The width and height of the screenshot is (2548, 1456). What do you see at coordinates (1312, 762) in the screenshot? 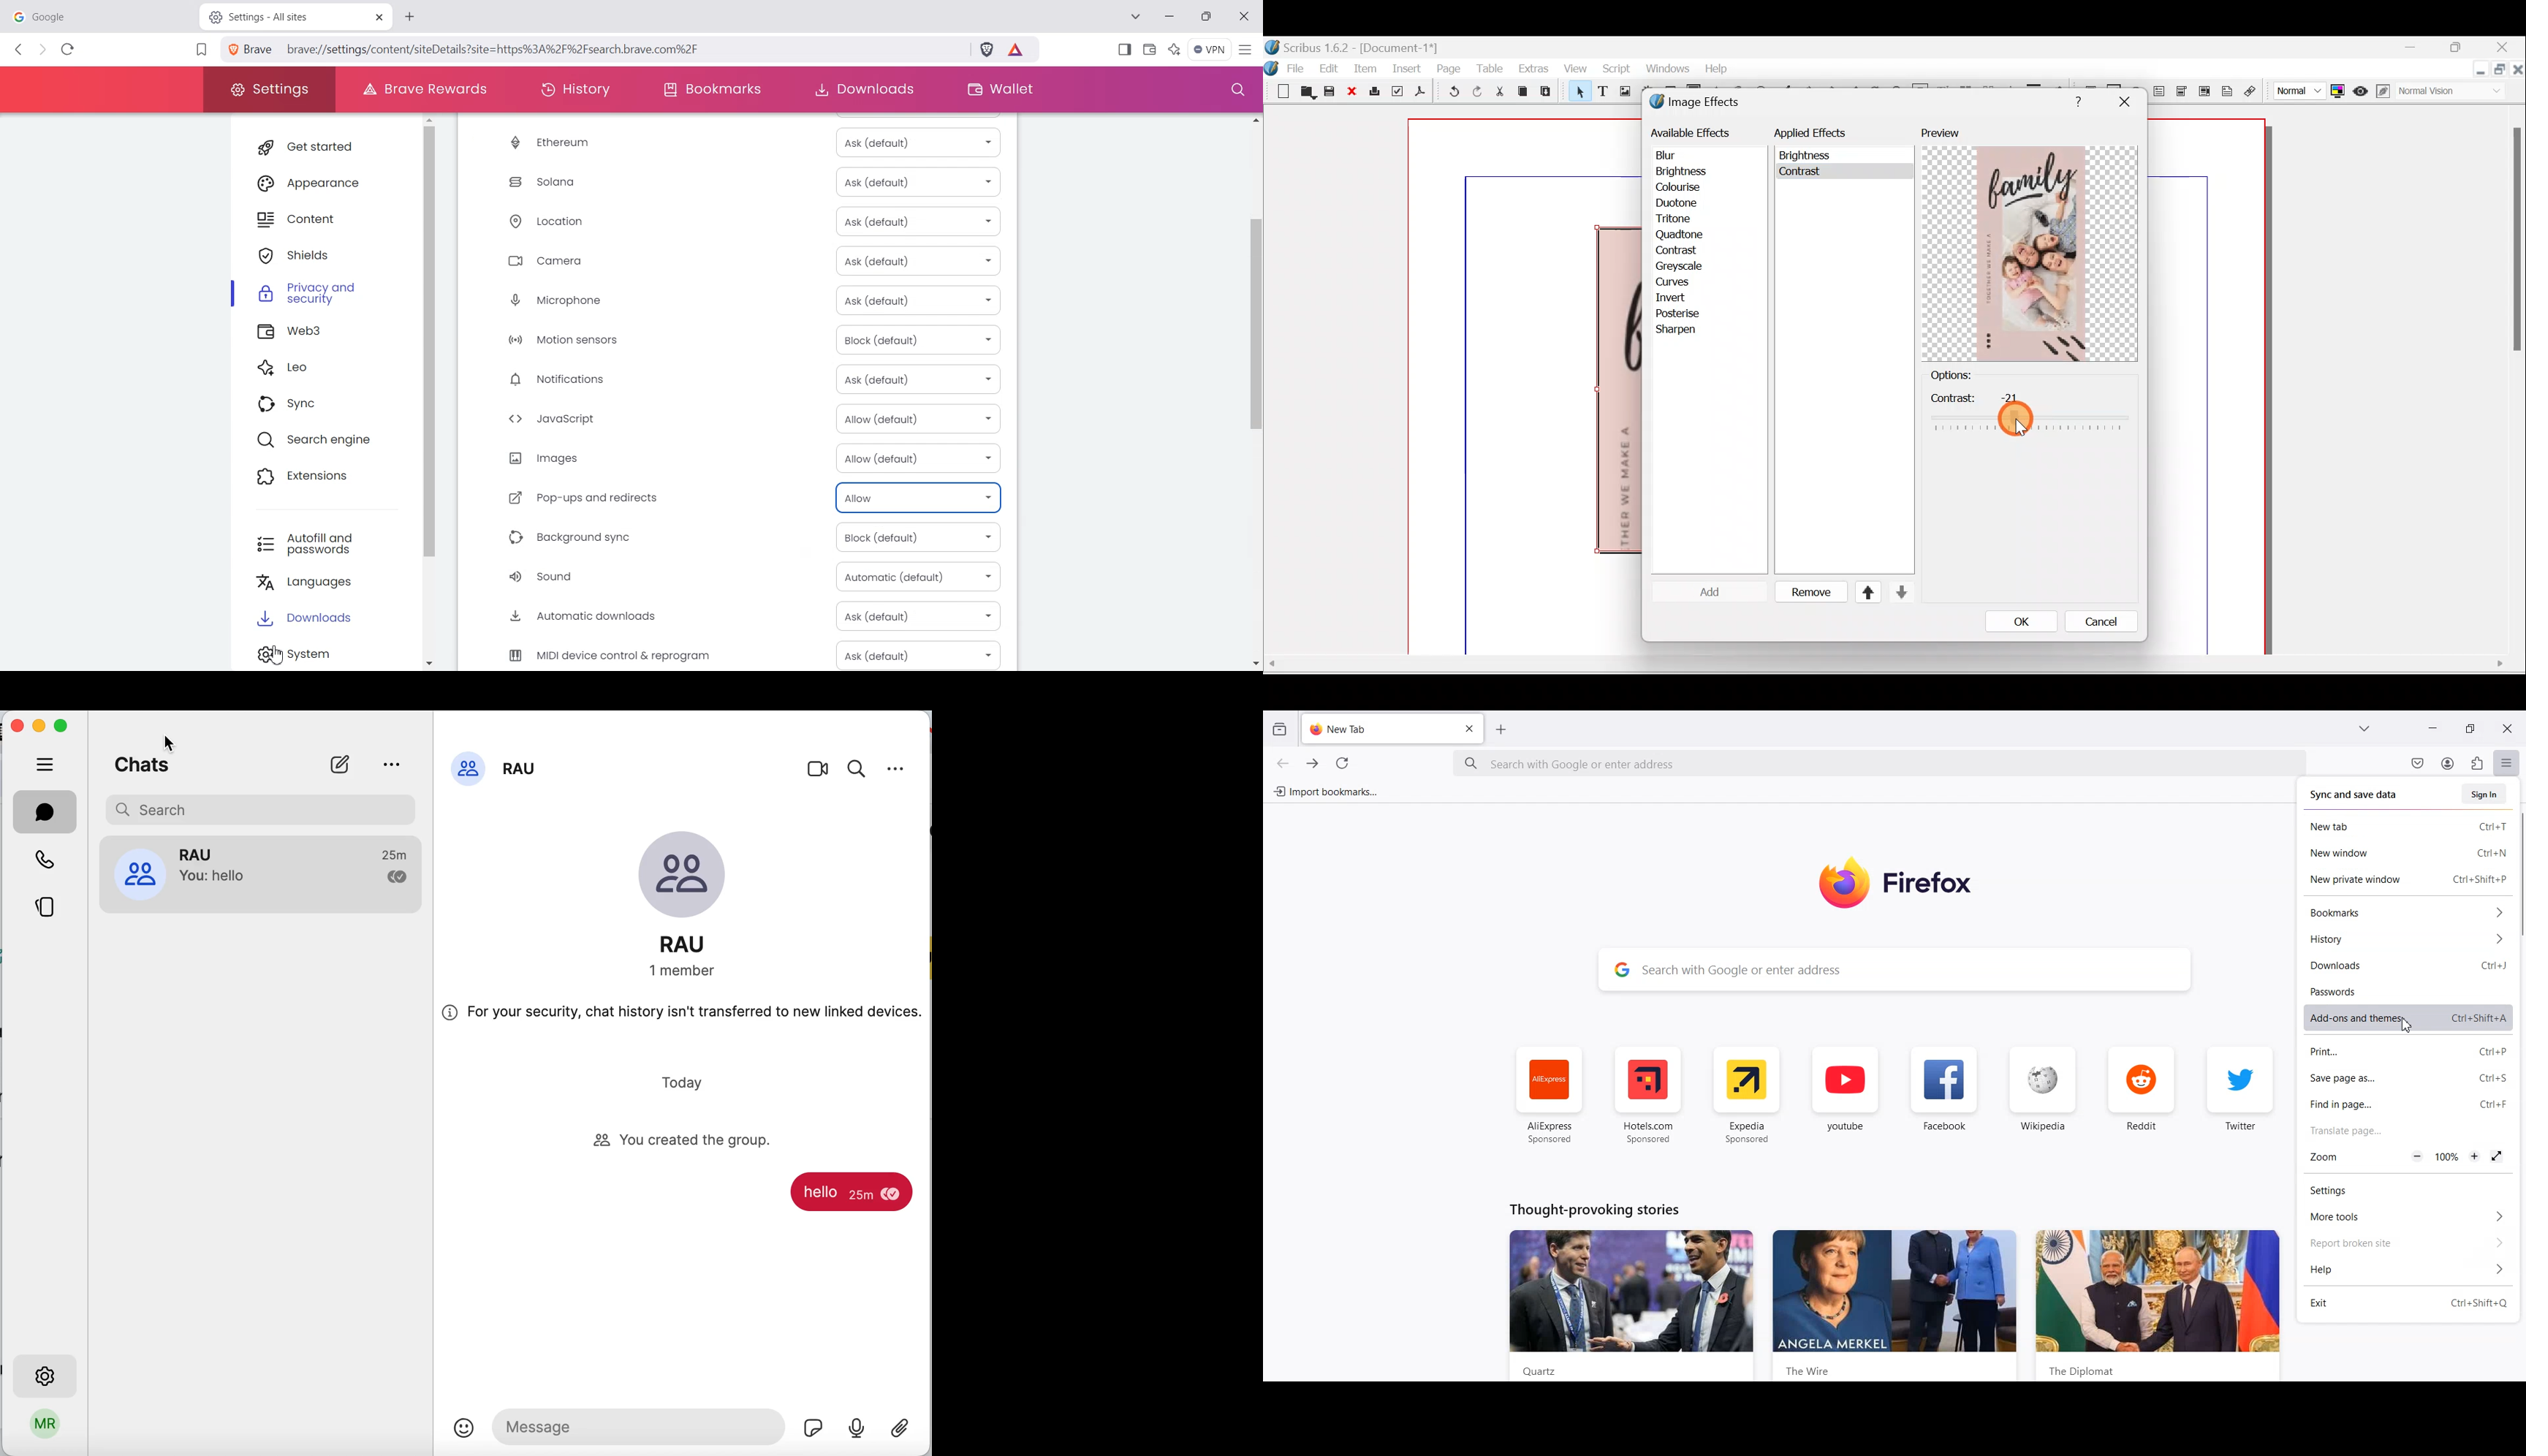
I see `Go forward to one page` at bounding box center [1312, 762].